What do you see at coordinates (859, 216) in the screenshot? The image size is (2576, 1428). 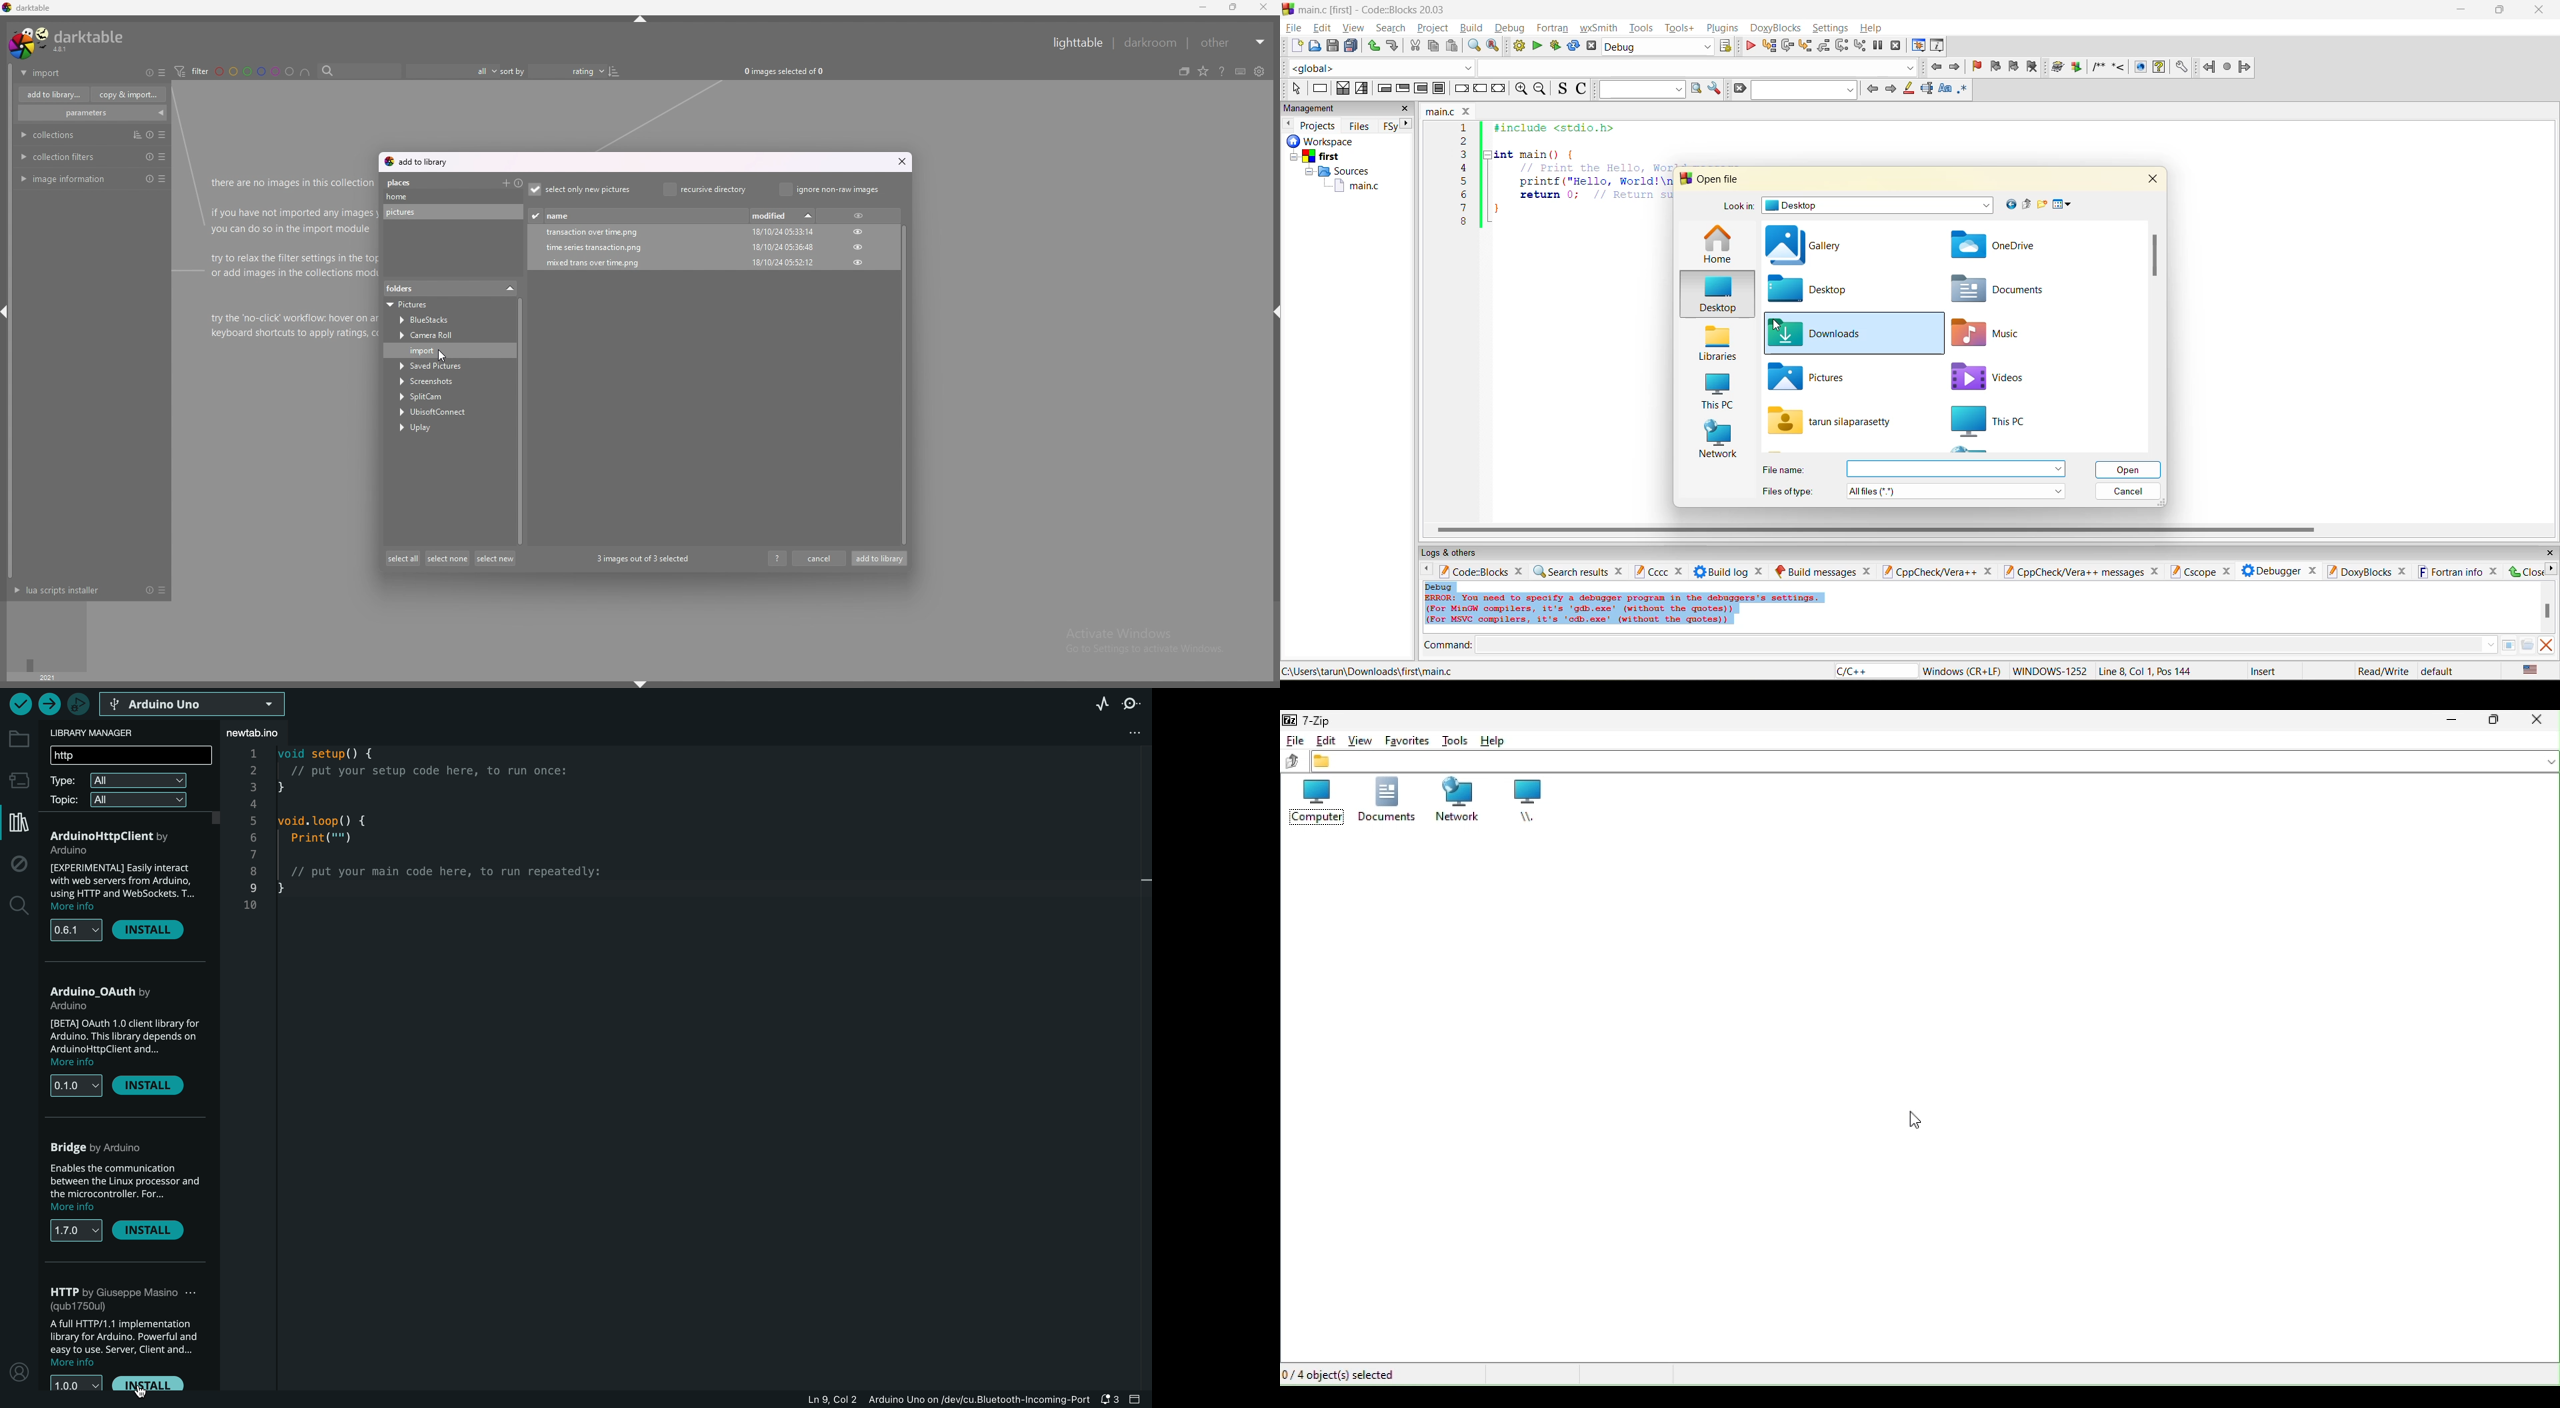 I see `hide` at bounding box center [859, 216].